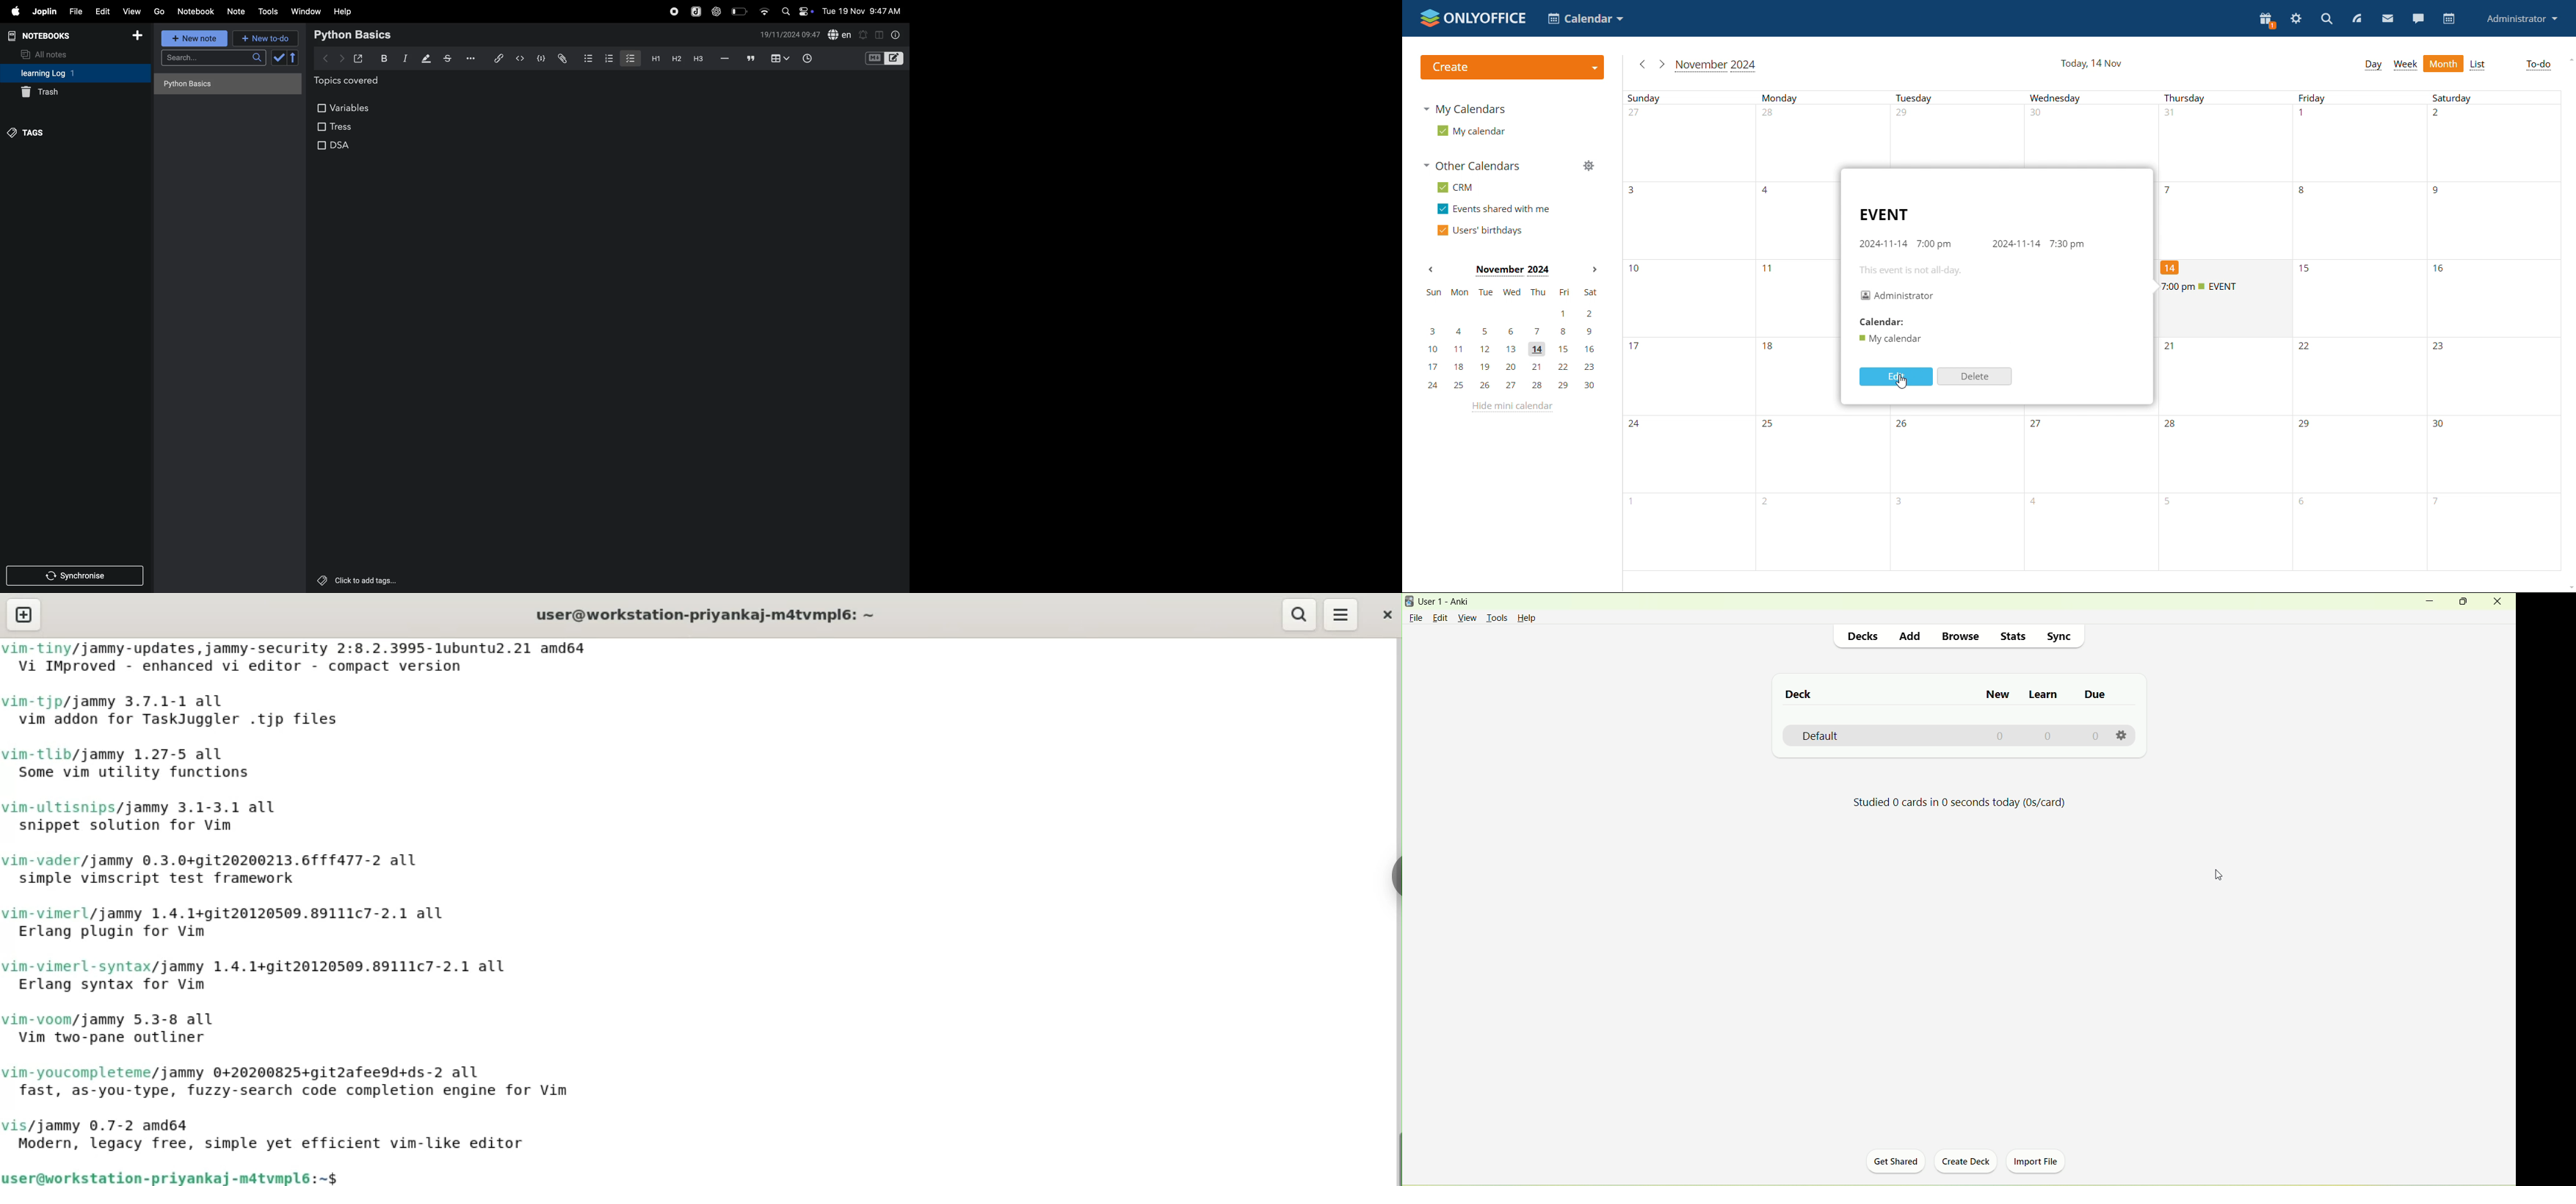  I want to click on previous month, so click(1642, 64).